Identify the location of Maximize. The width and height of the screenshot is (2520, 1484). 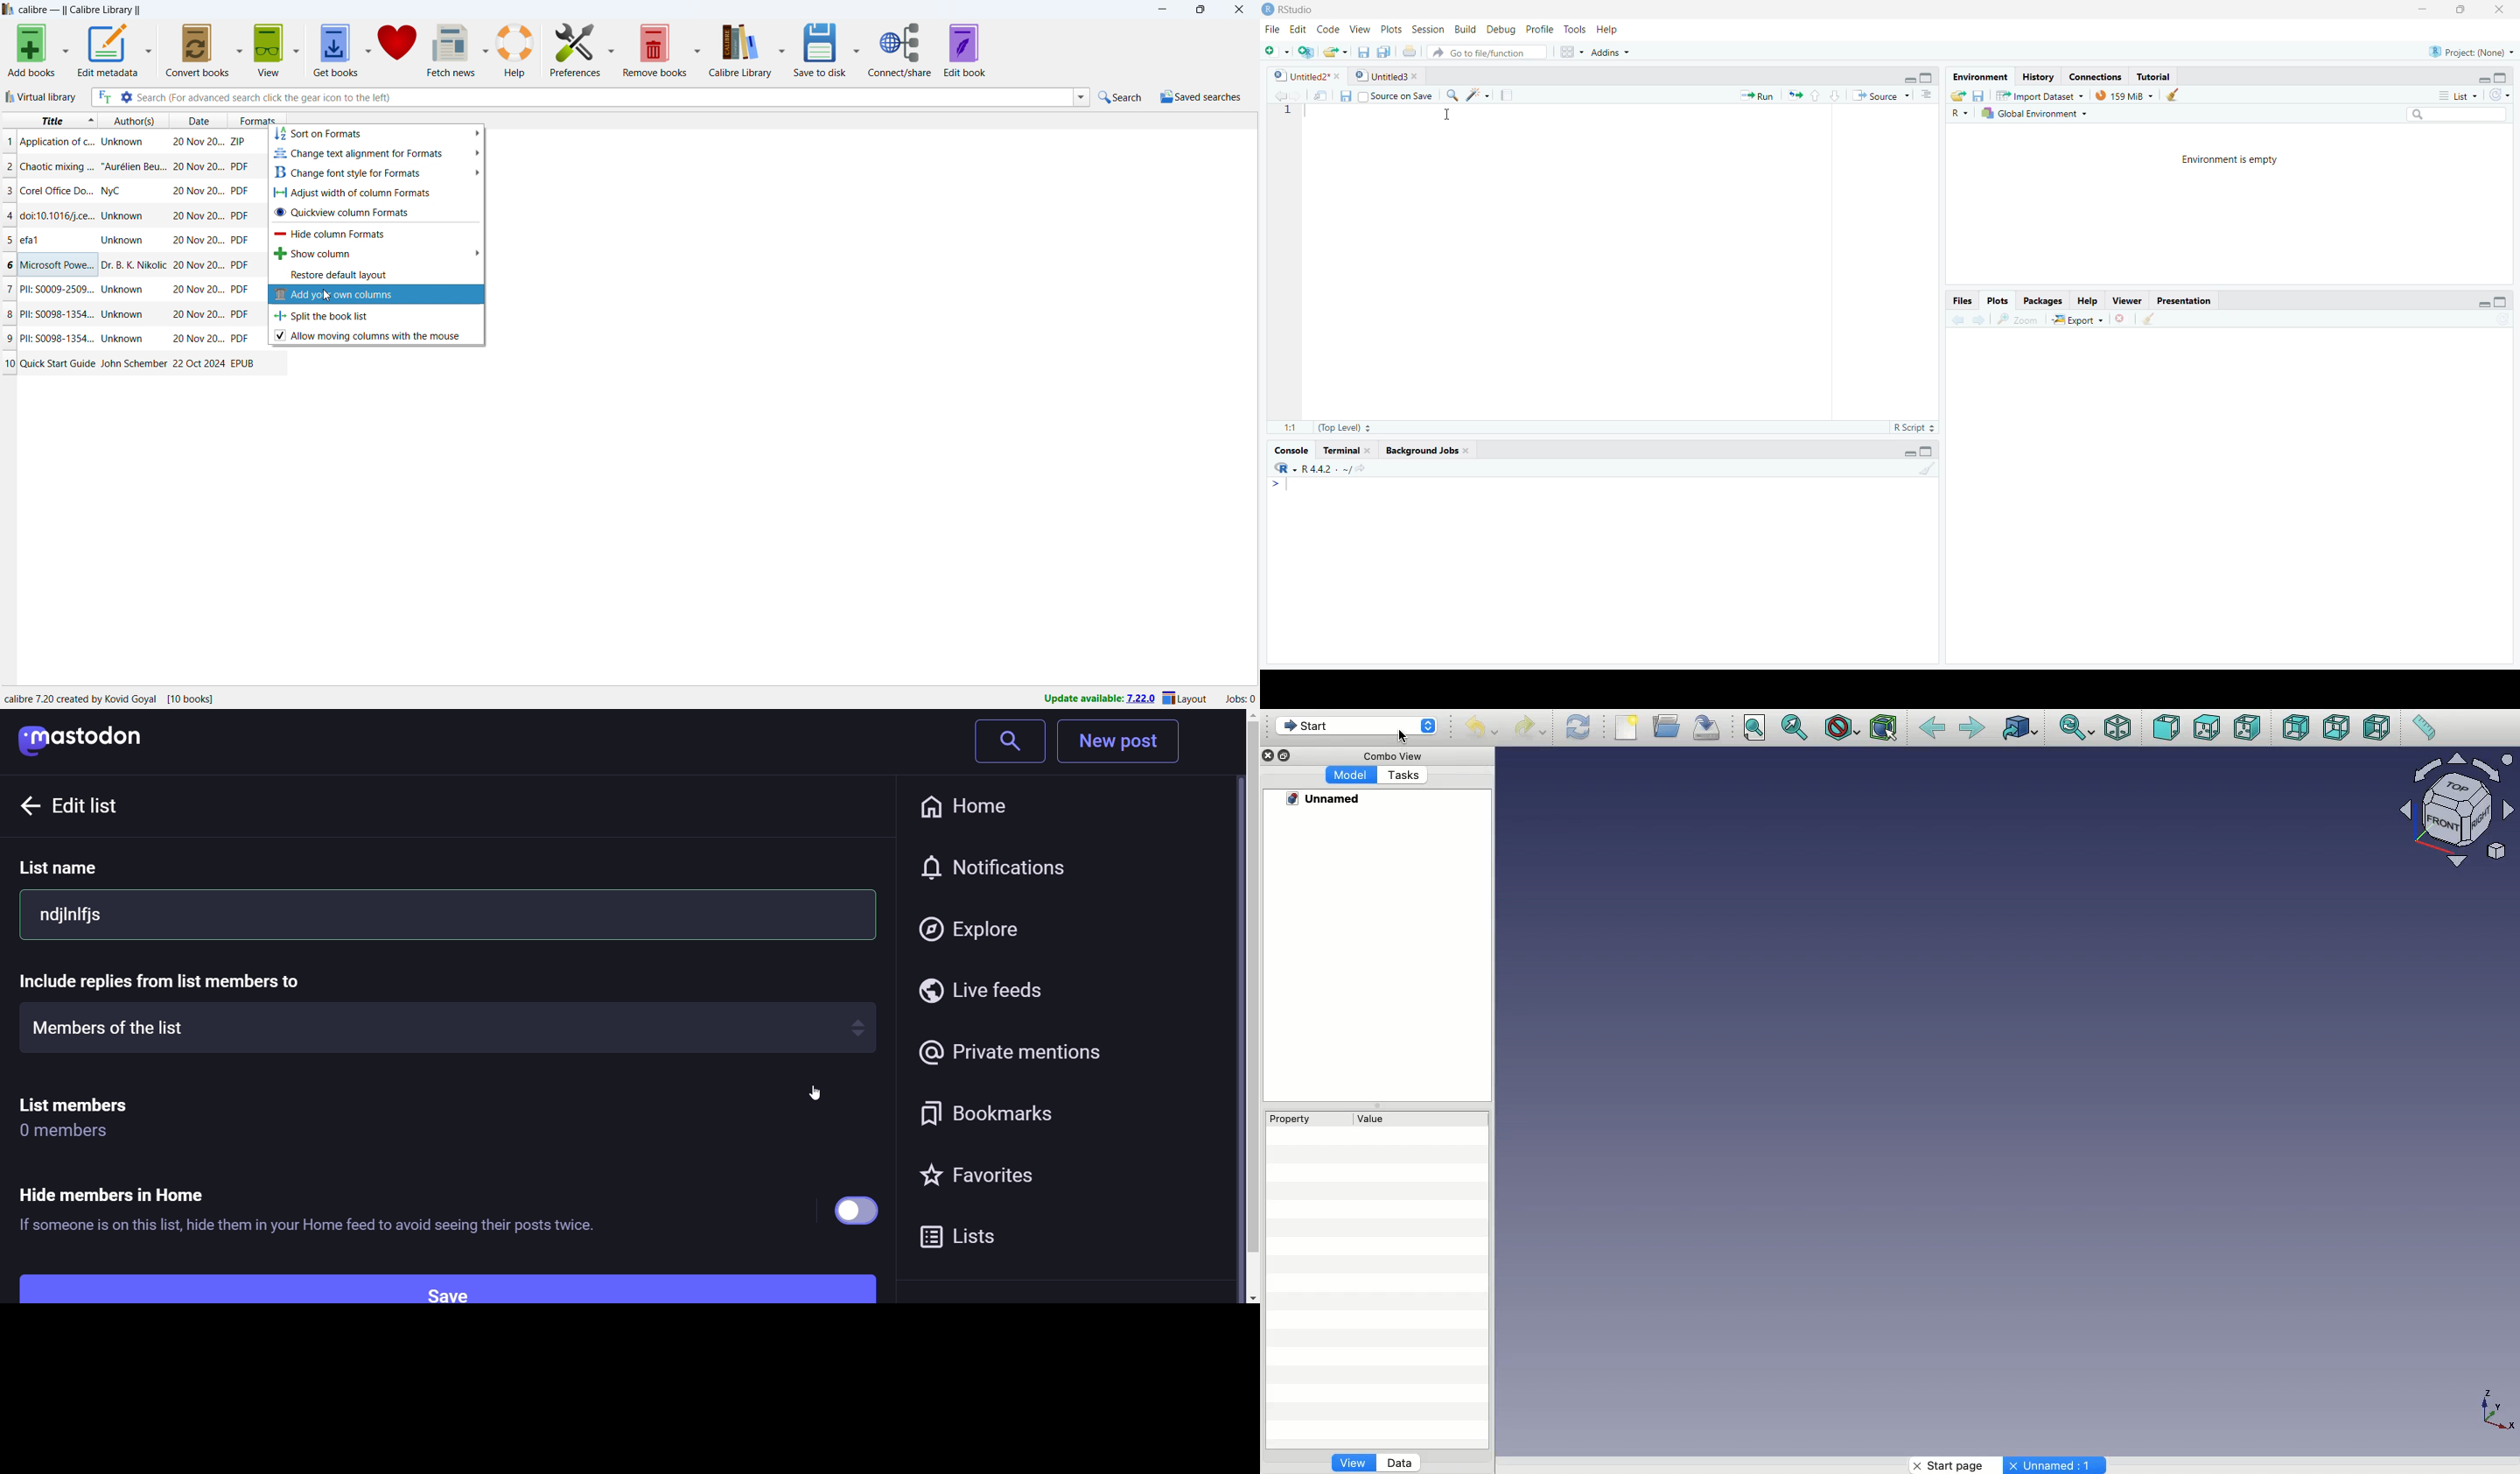
(2502, 303).